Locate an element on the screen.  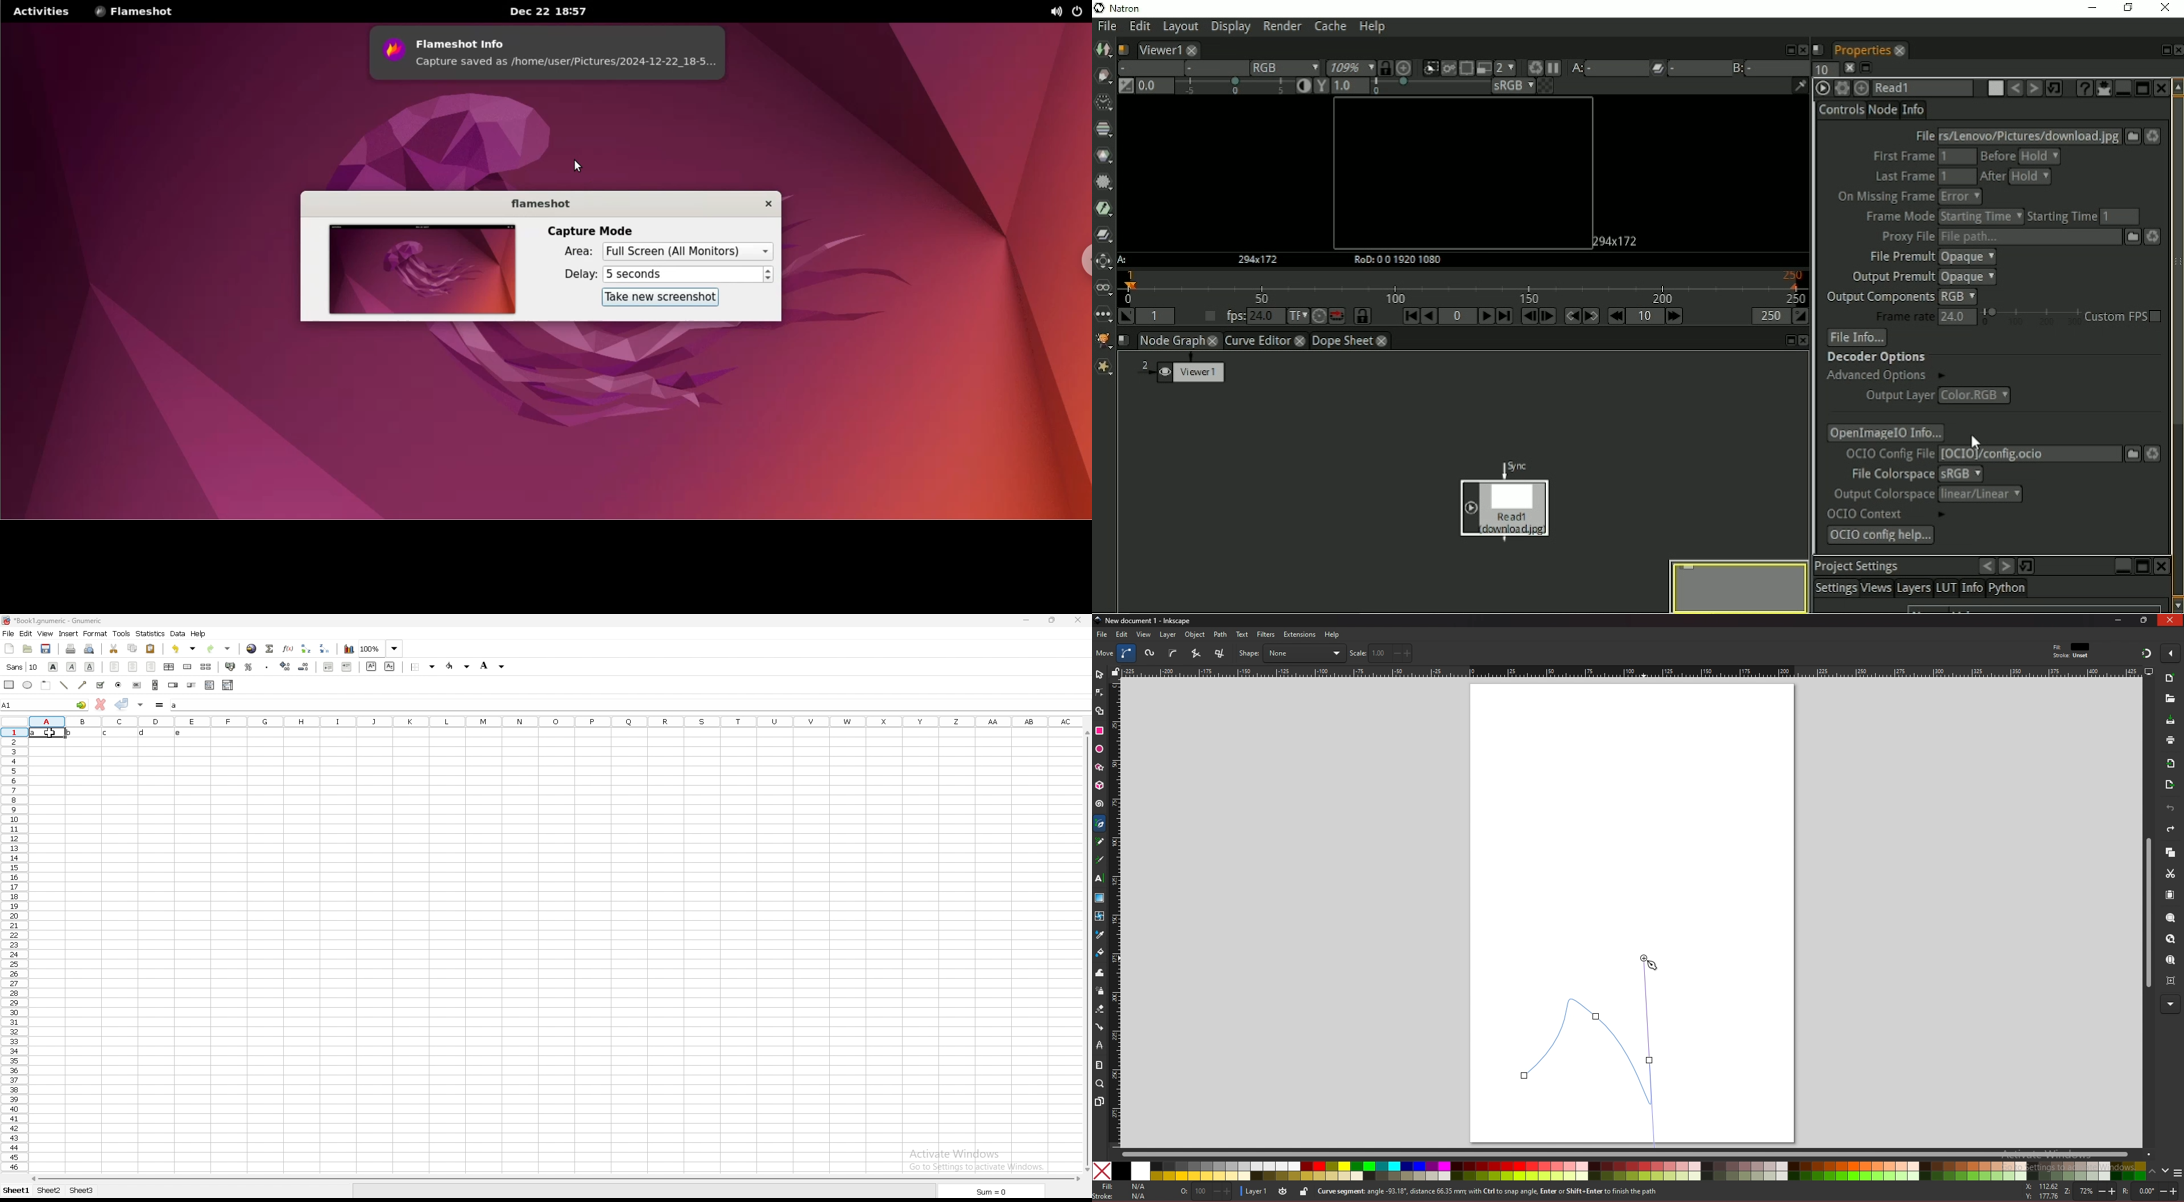
file is located at coordinates (9, 633).